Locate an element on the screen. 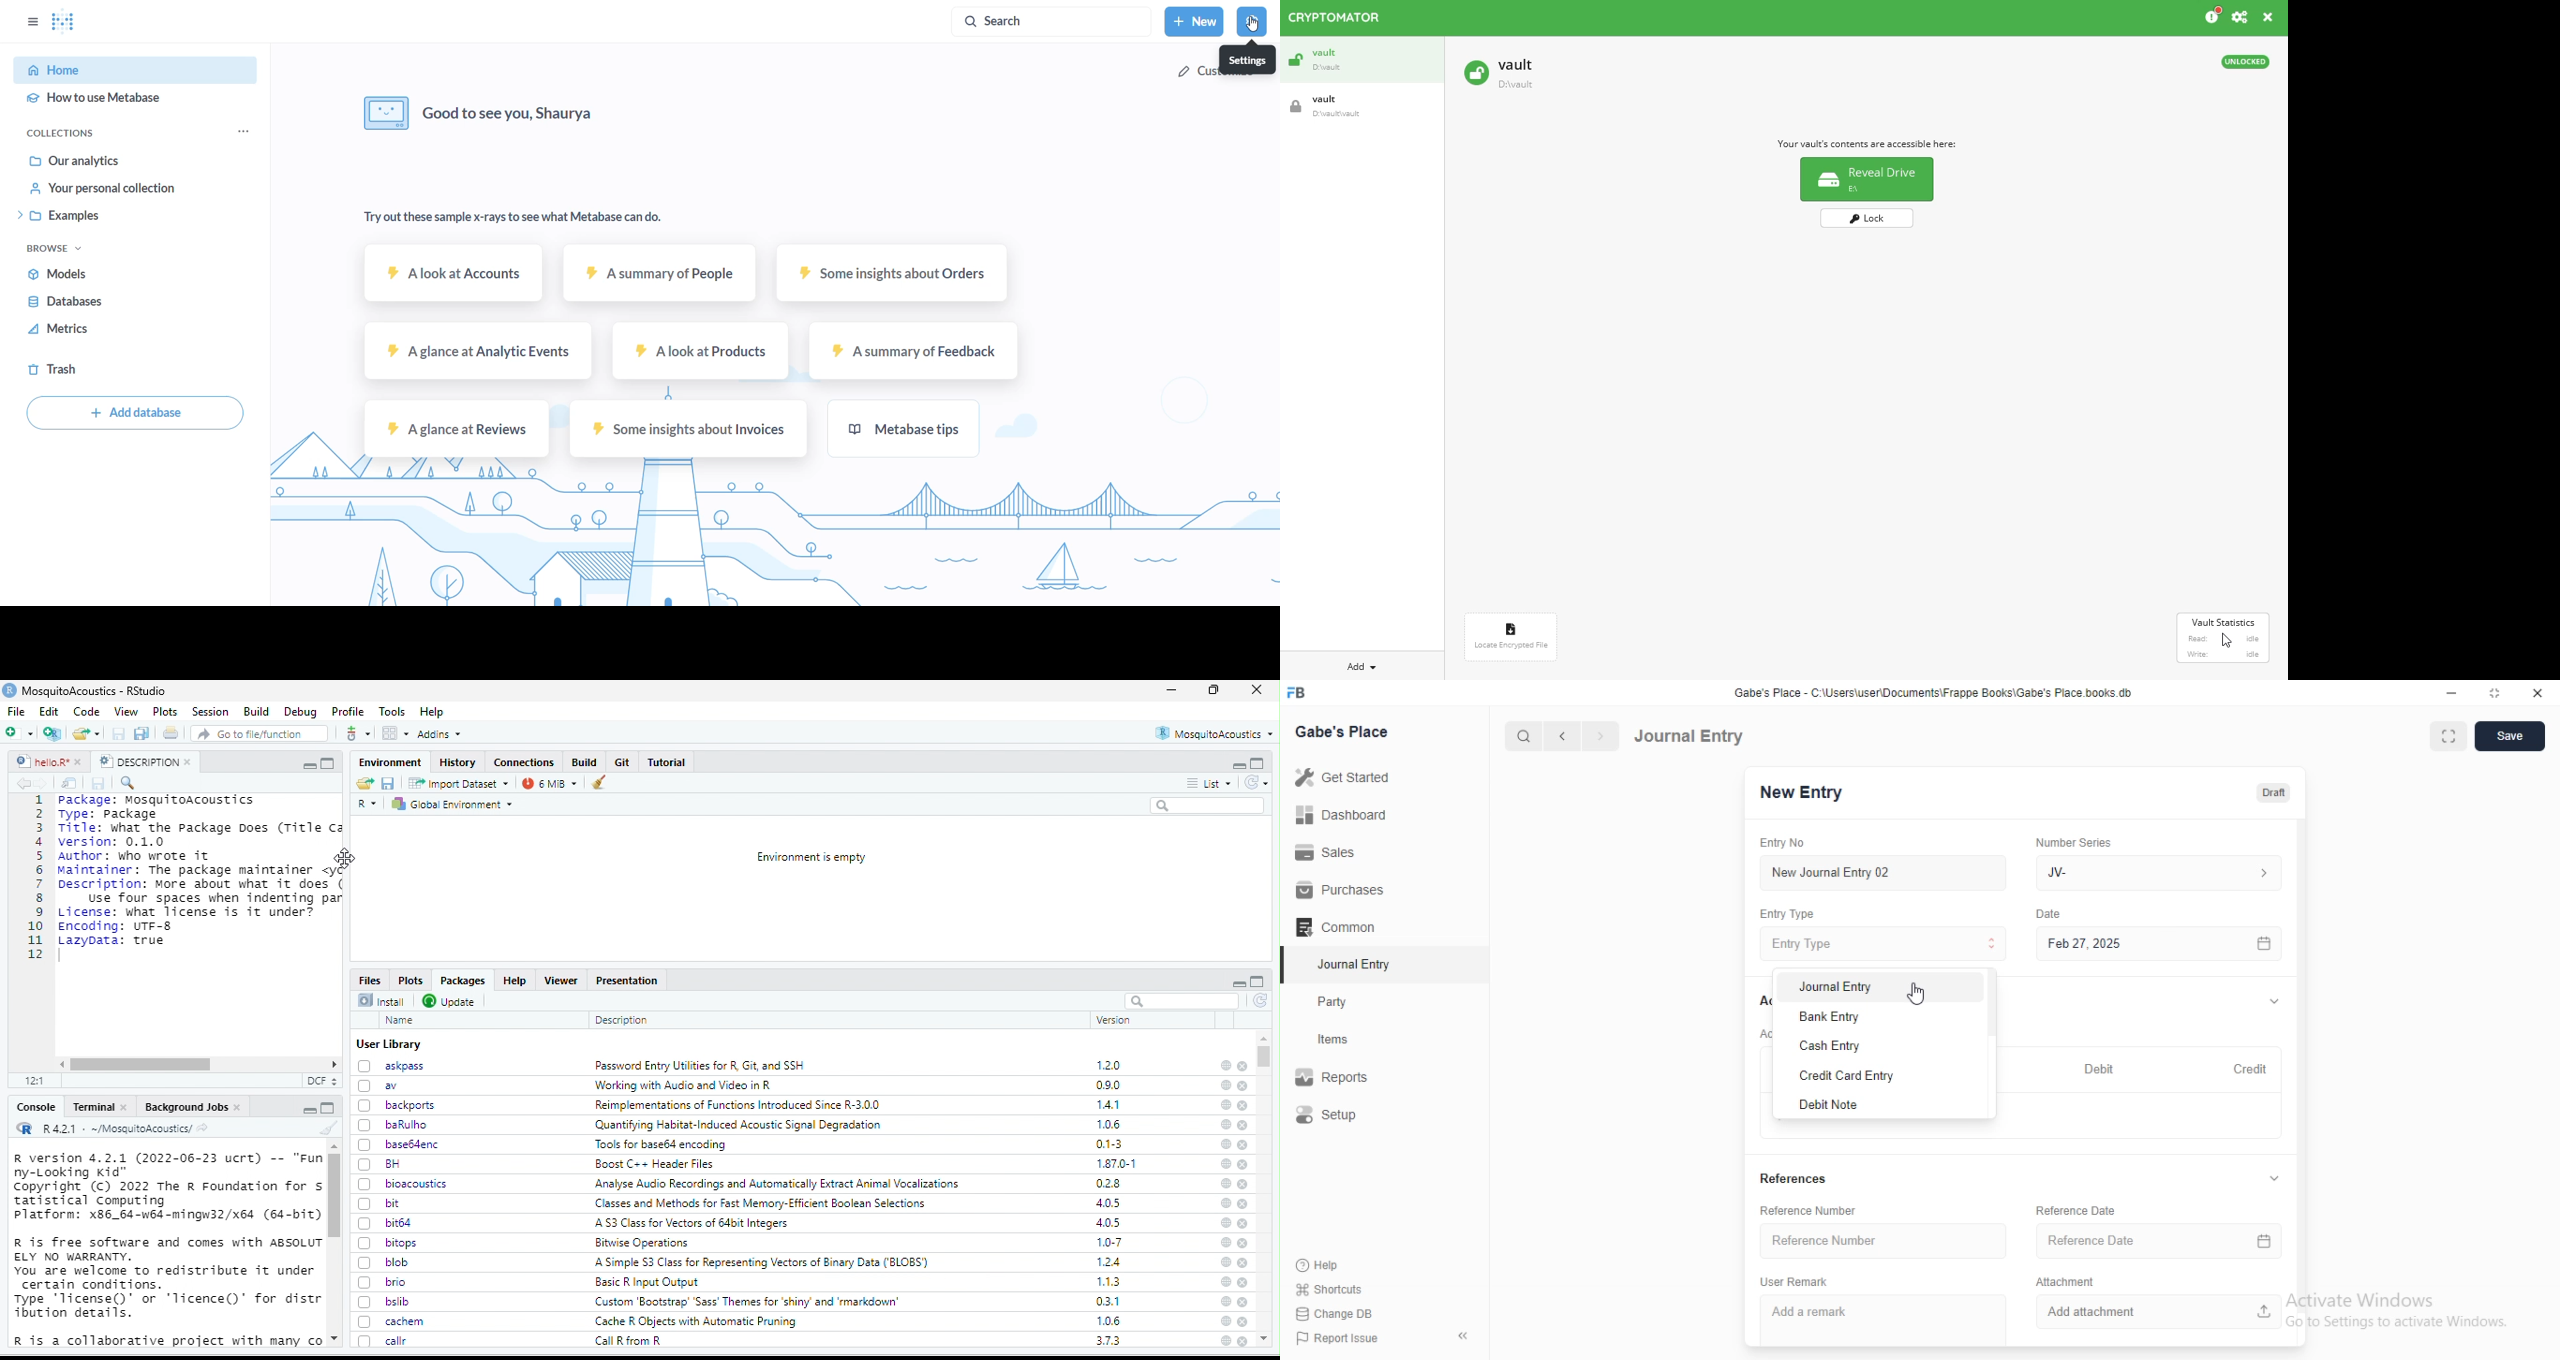  Entry Type is located at coordinates (1883, 944).